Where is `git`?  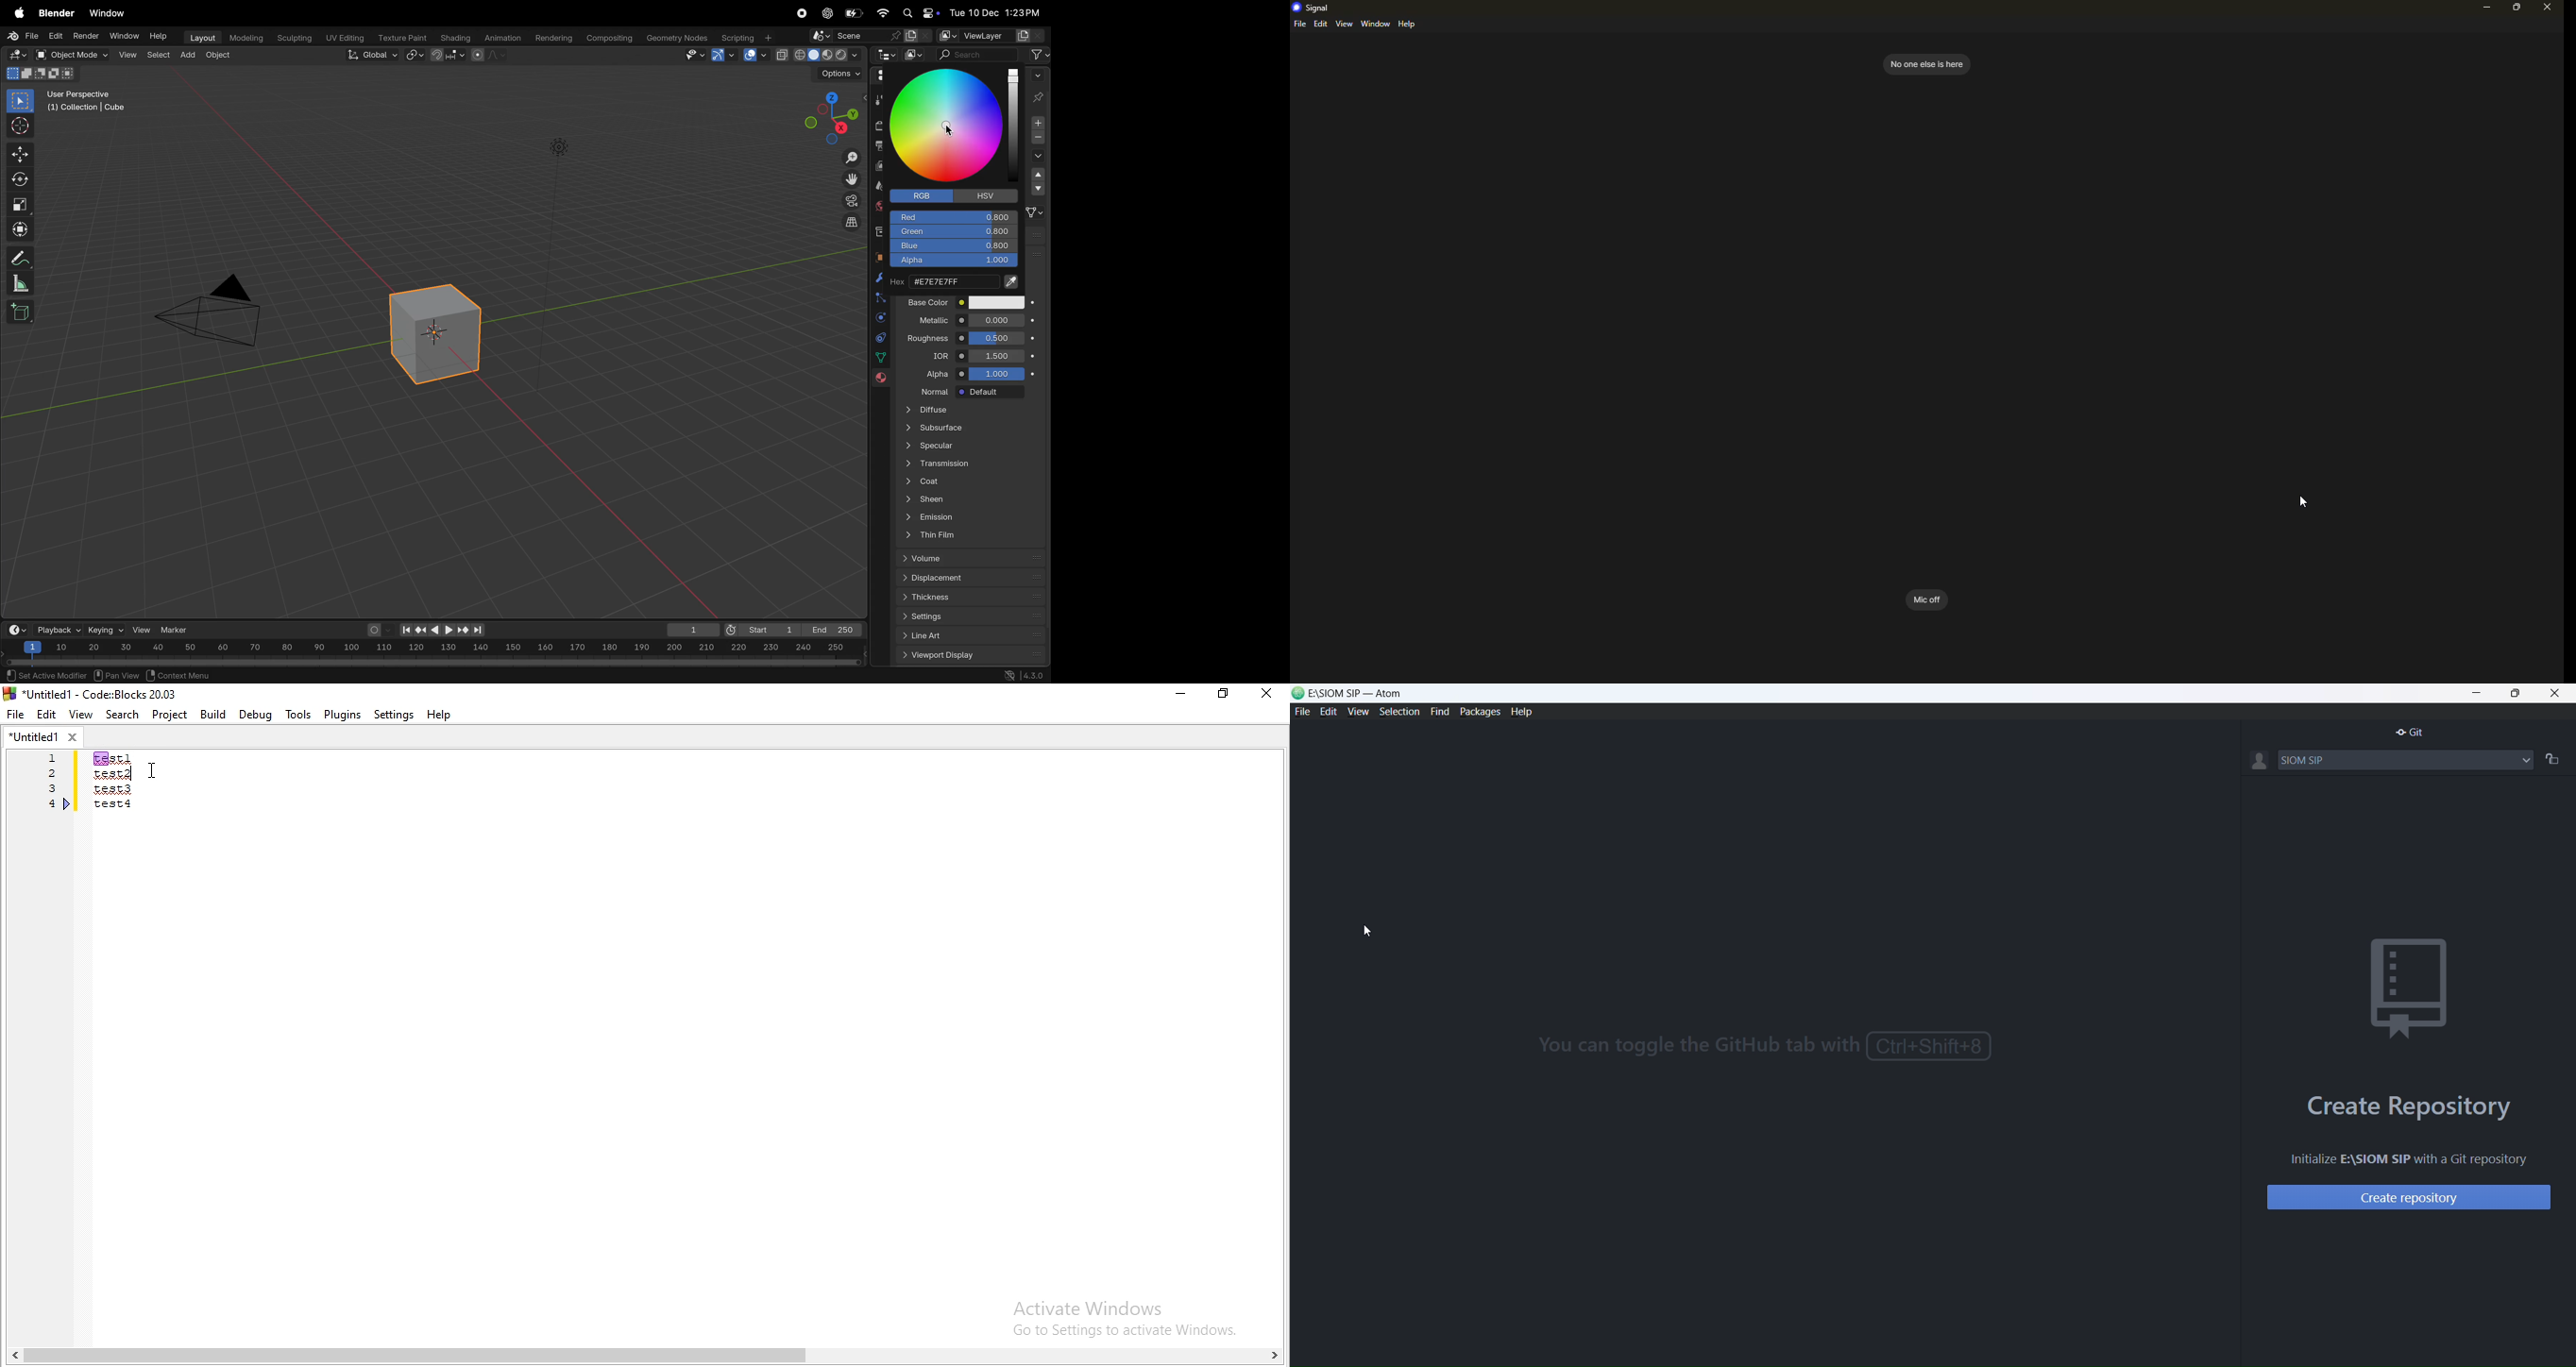 git is located at coordinates (2411, 734).